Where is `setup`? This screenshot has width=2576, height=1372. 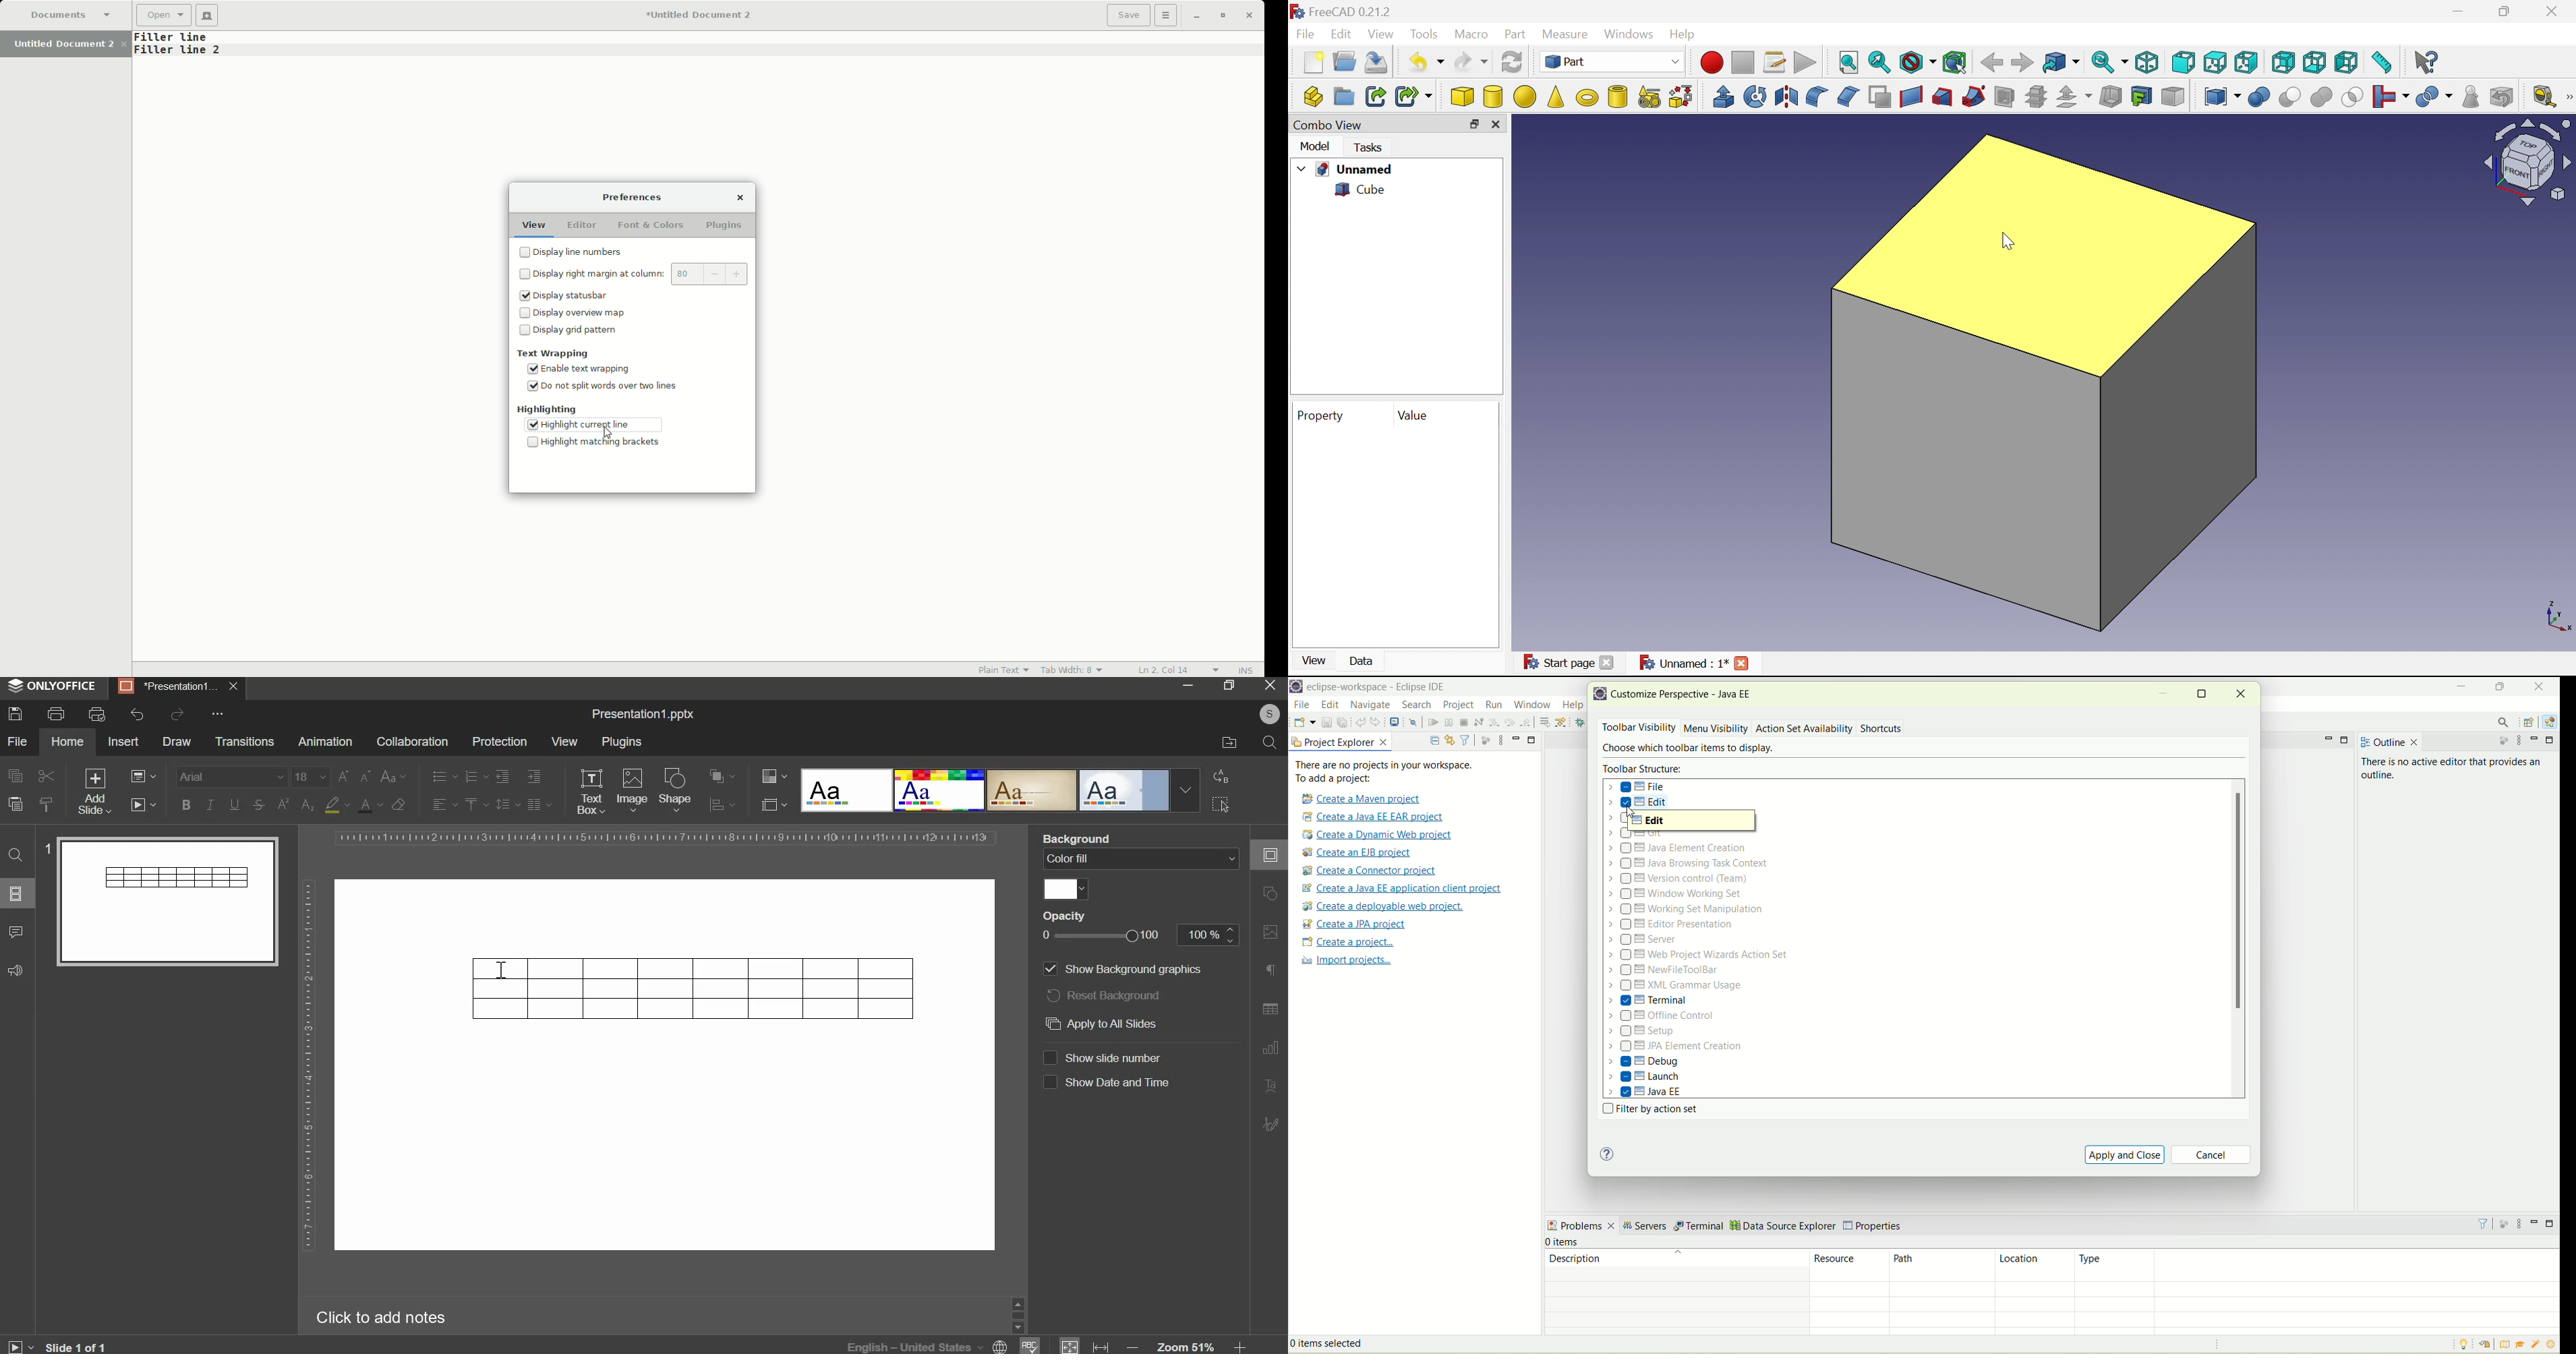
setup is located at coordinates (1646, 1032).